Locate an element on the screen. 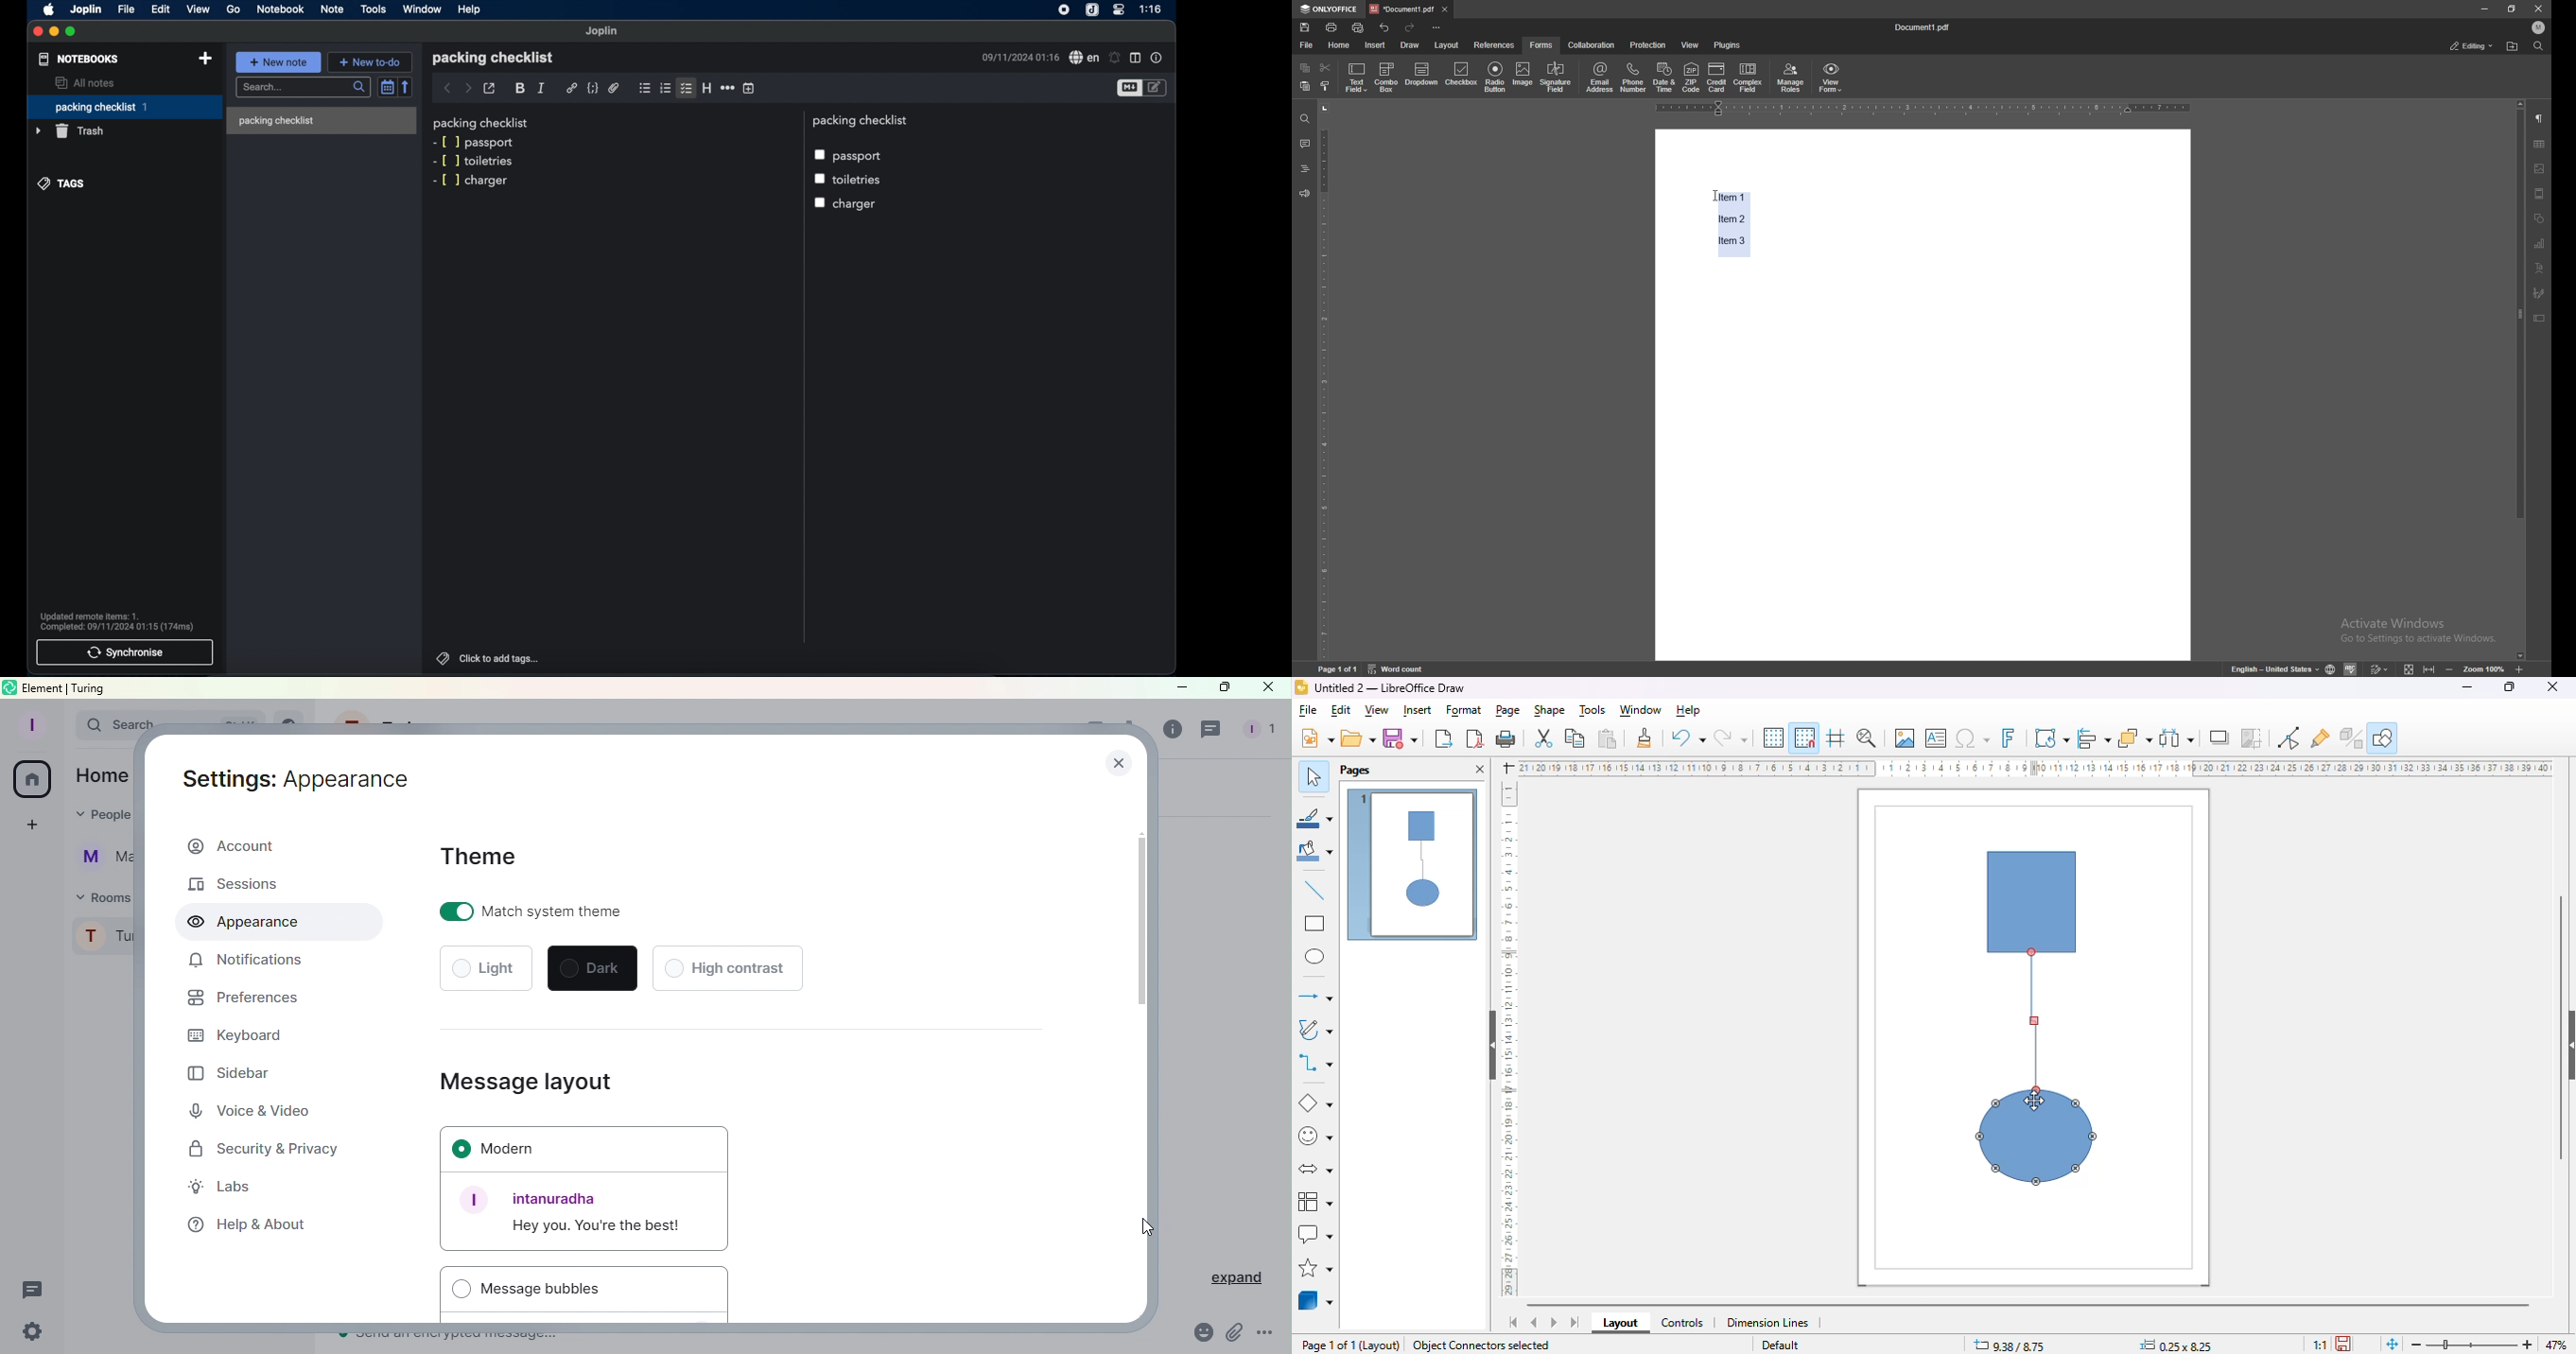 The height and width of the screenshot is (1372, 2576). Sidebar is located at coordinates (235, 1075).